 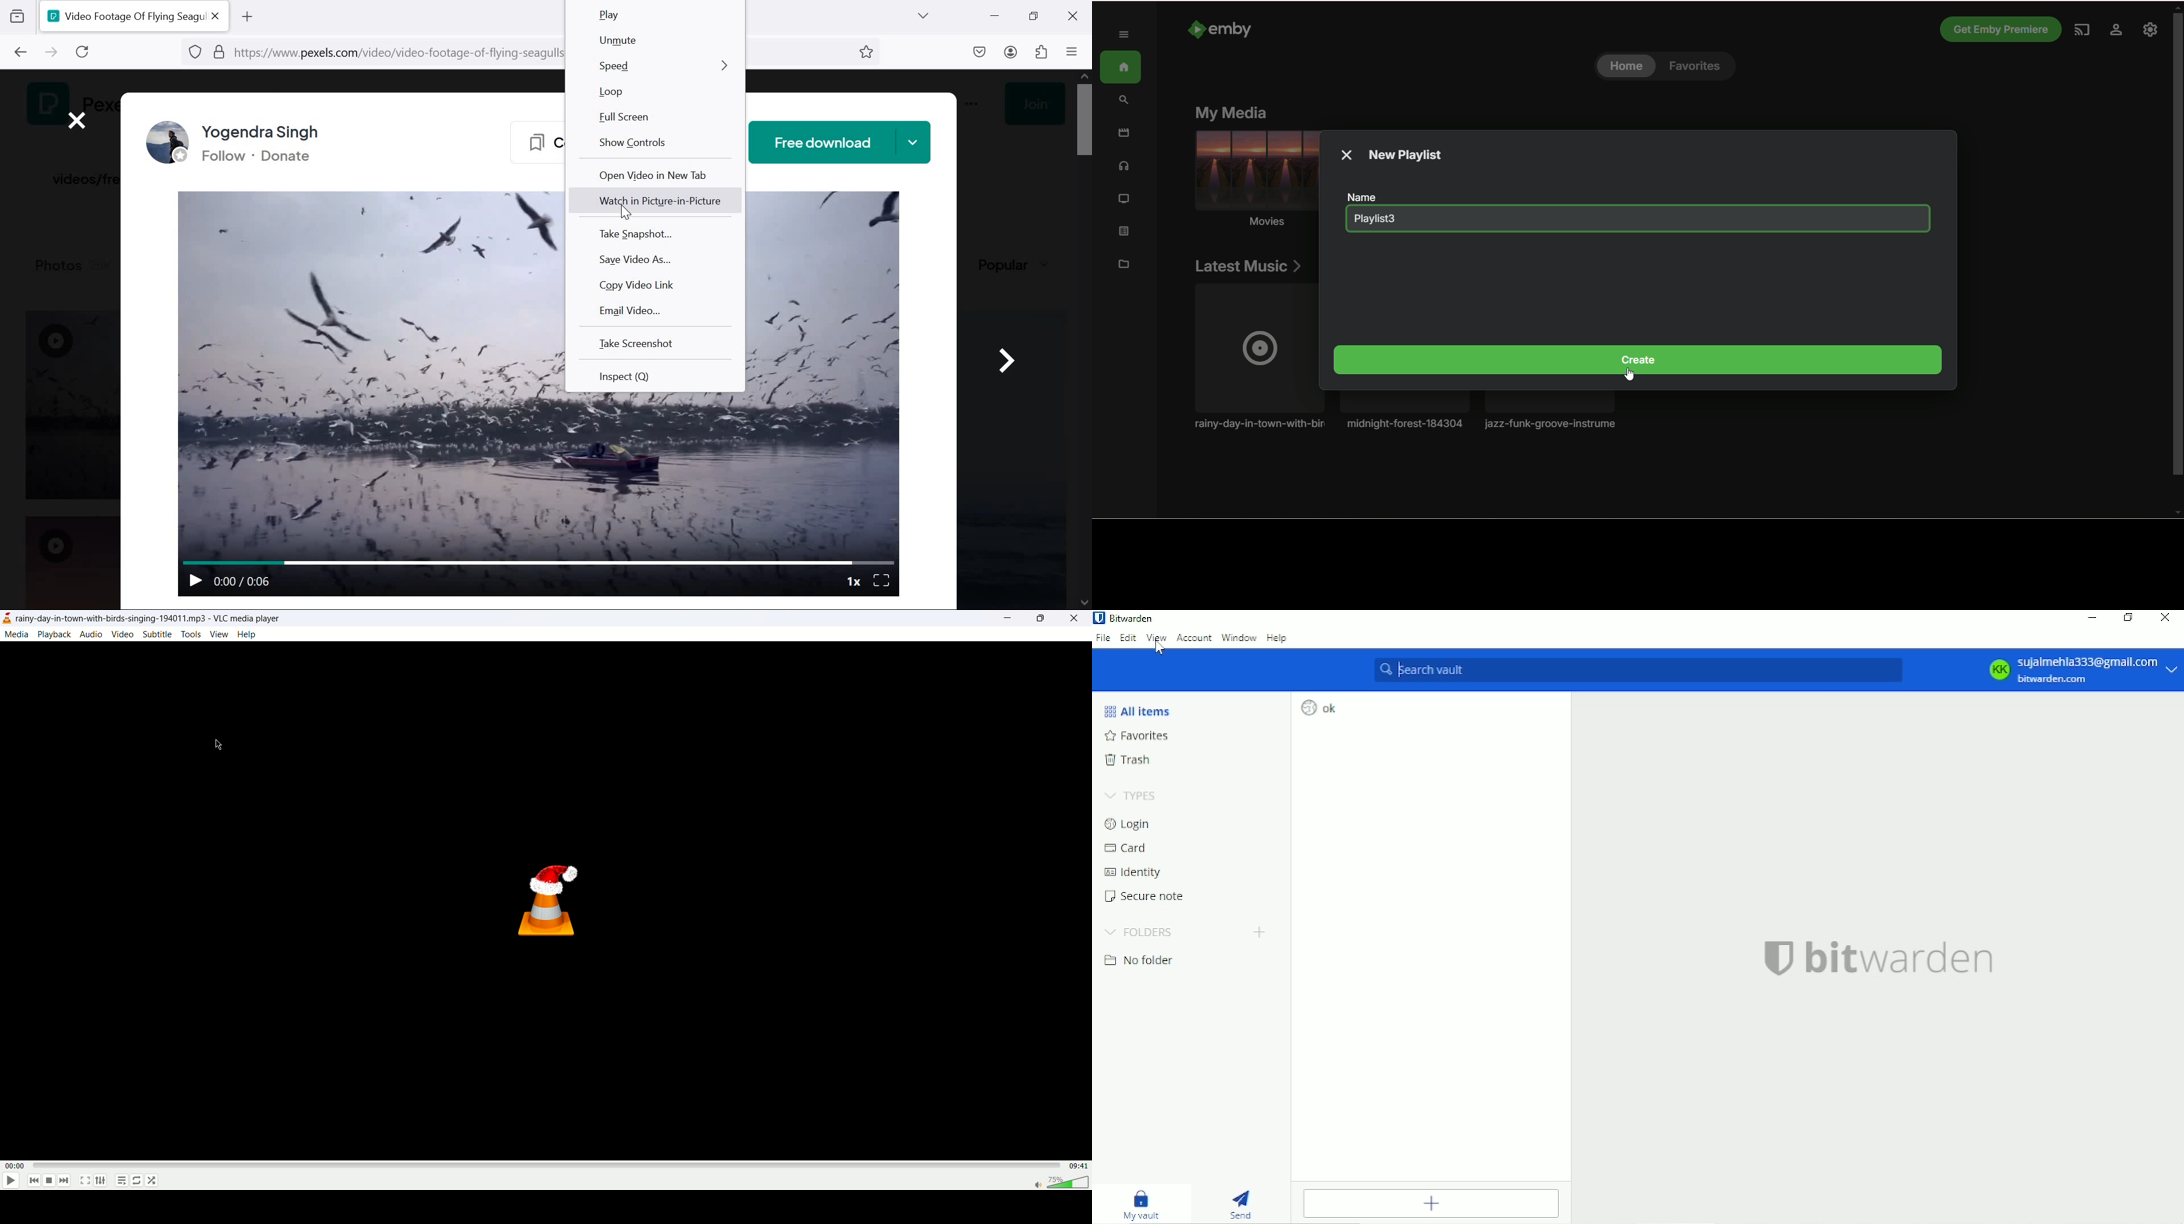 I want to click on Cursor, so click(x=1160, y=648).